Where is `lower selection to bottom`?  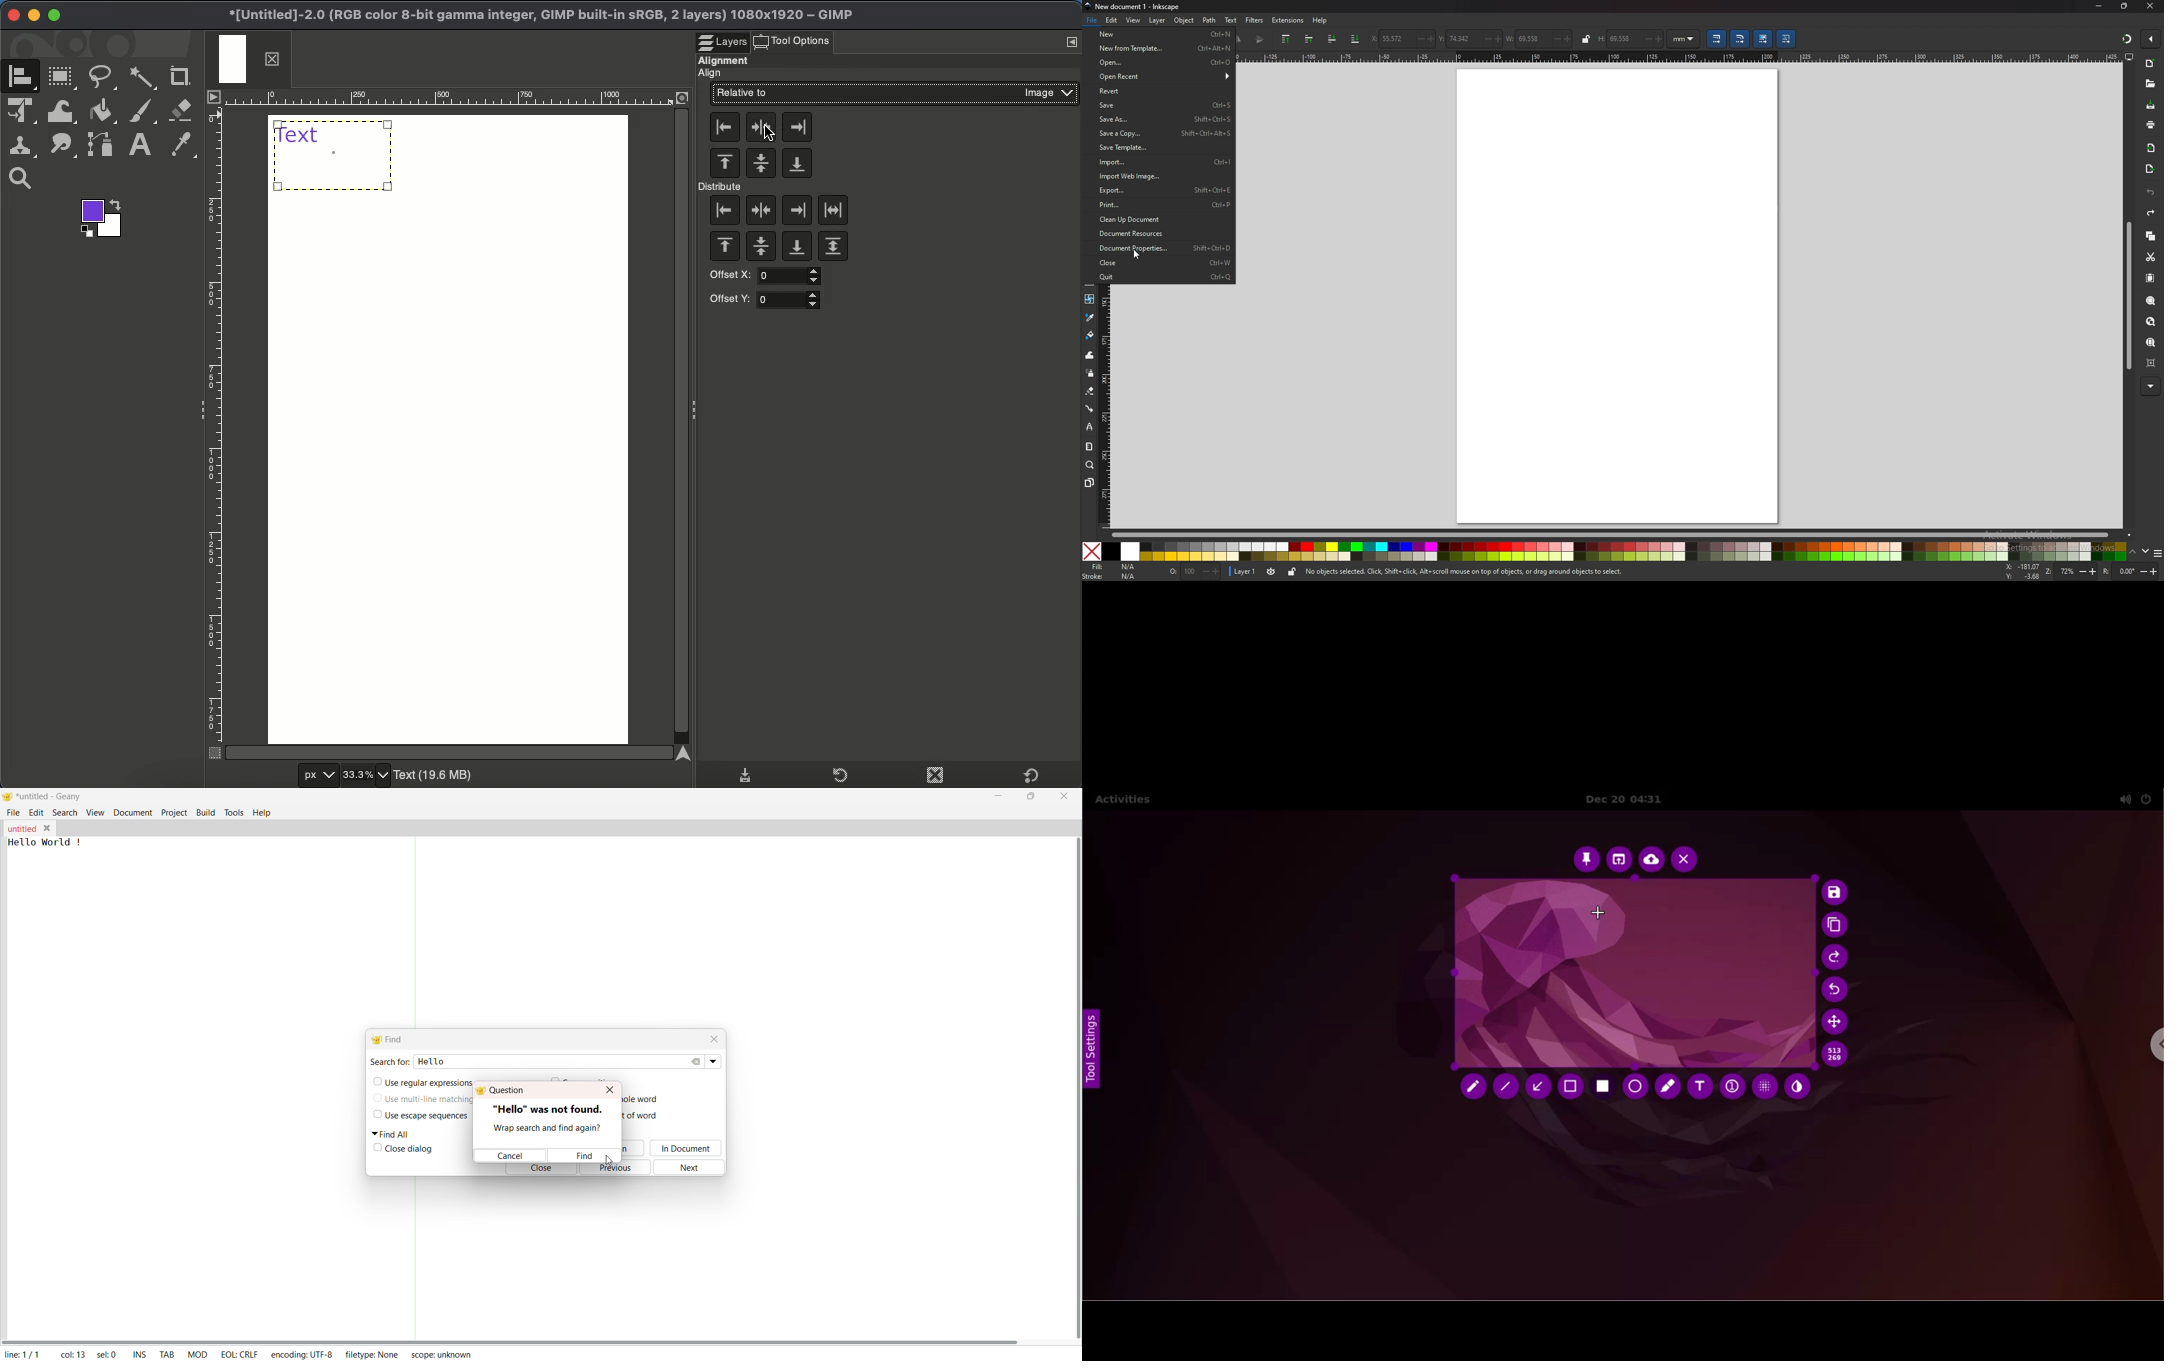
lower selection to bottom is located at coordinates (1762, 39).